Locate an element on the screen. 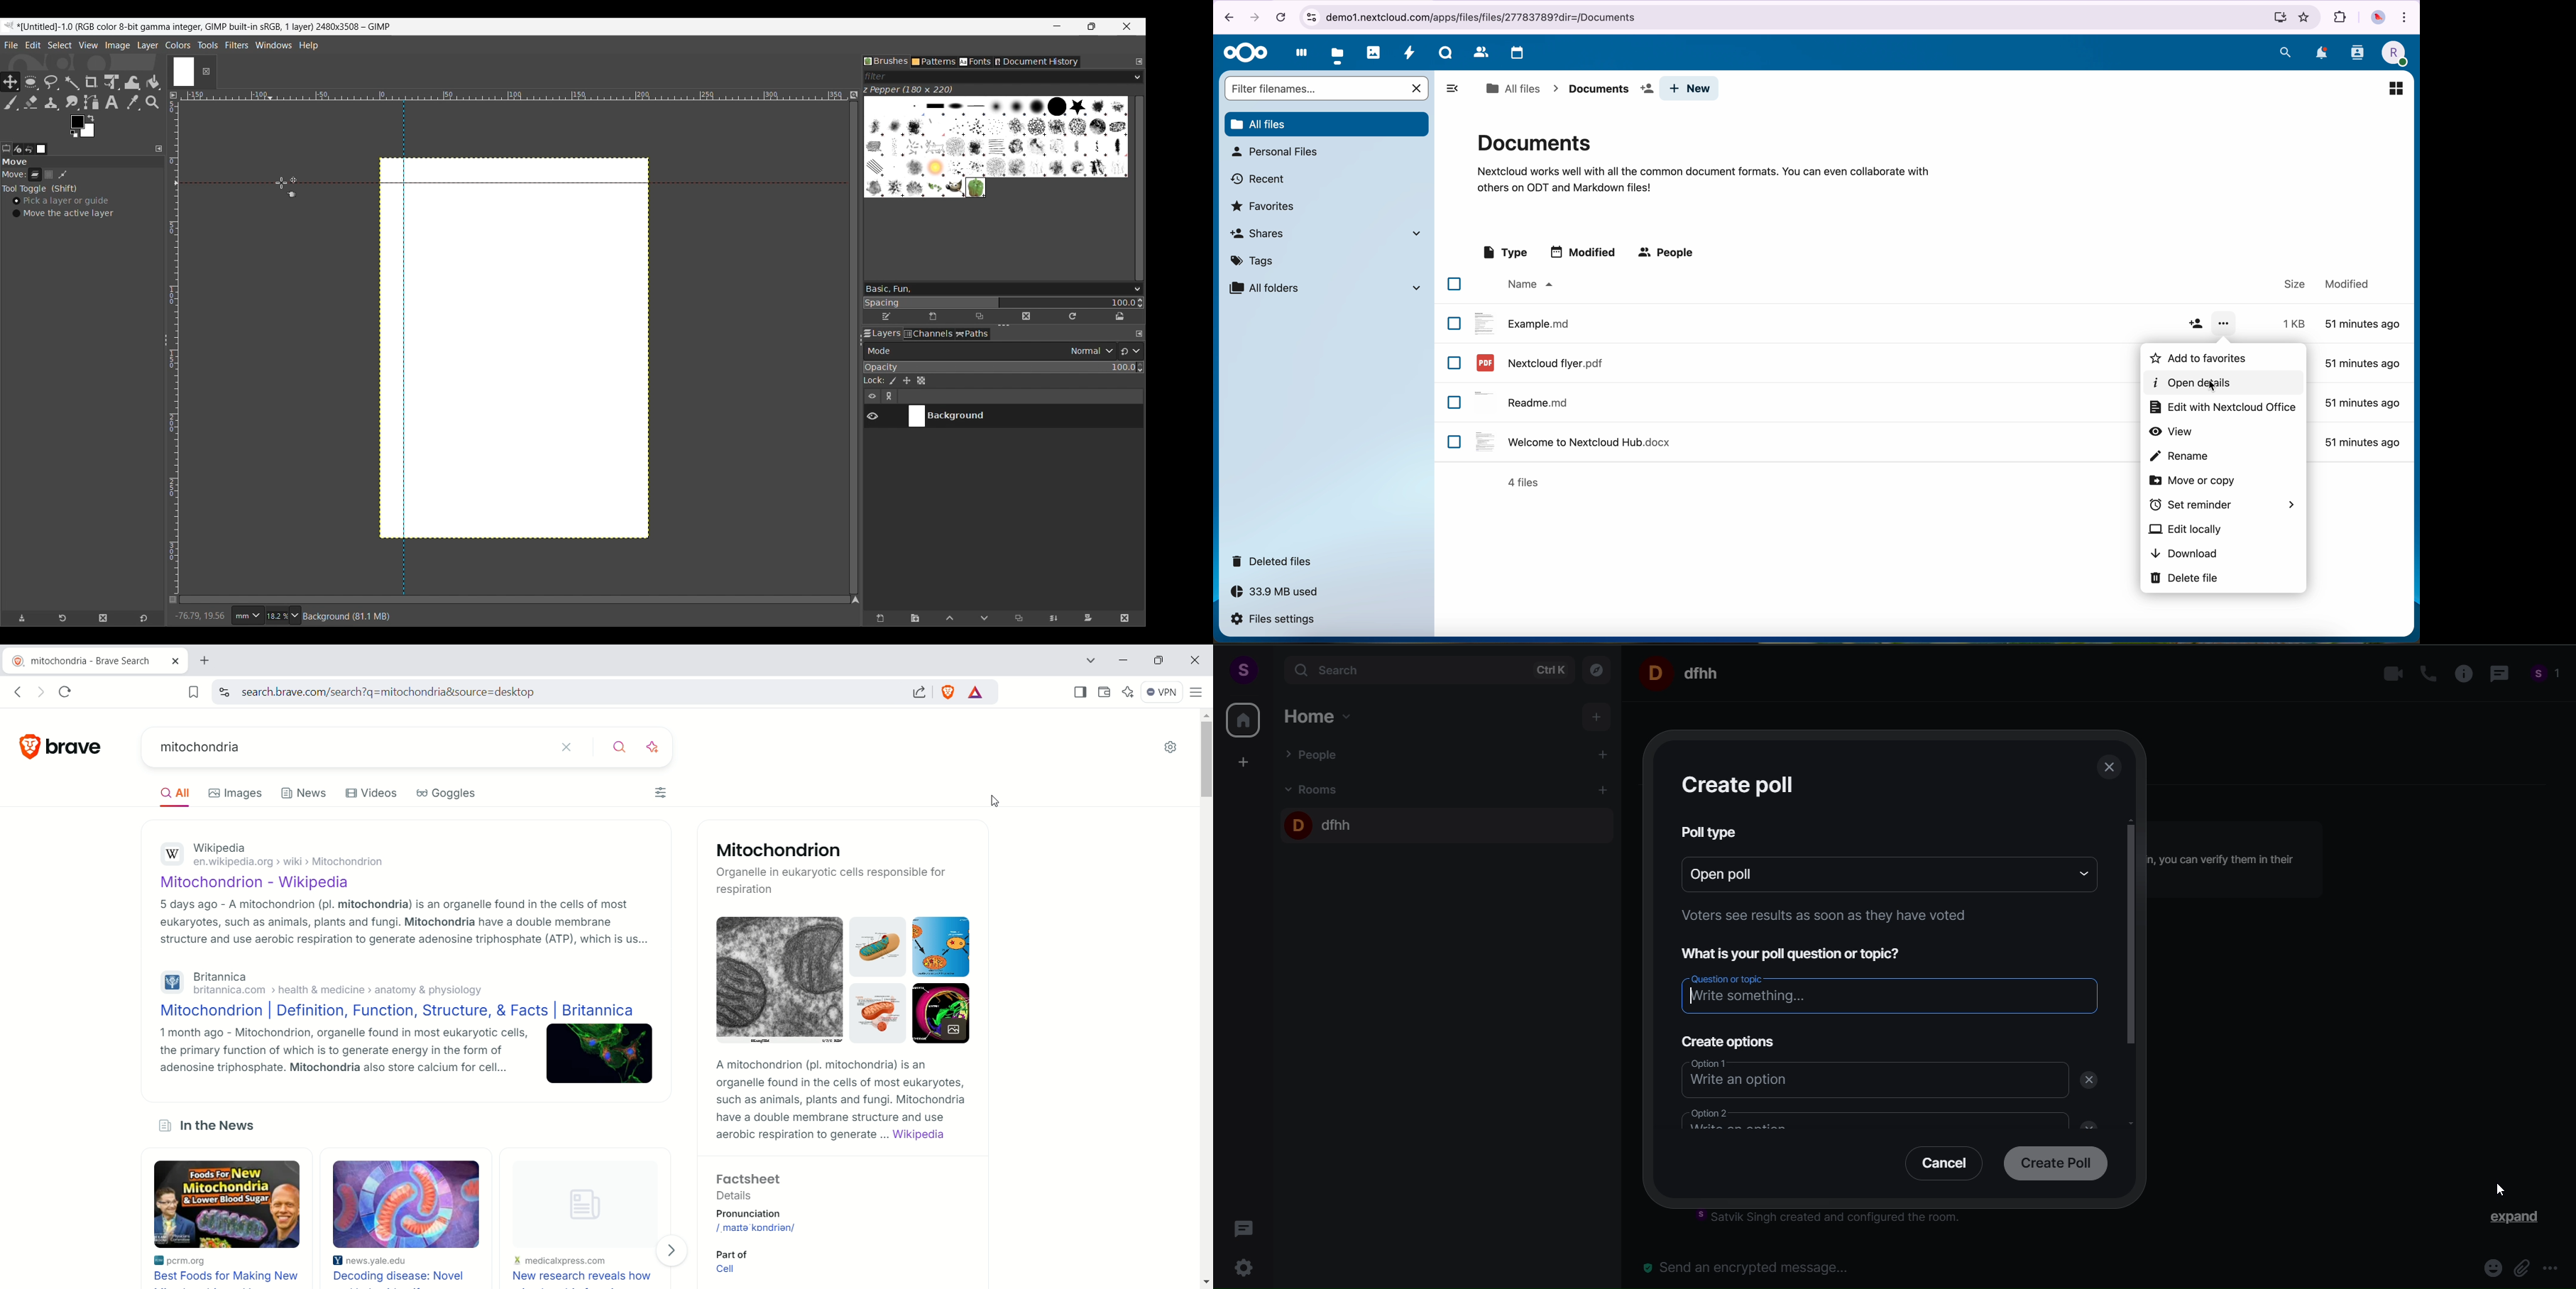 This screenshot has width=2576, height=1316. size is located at coordinates (2291, 325).